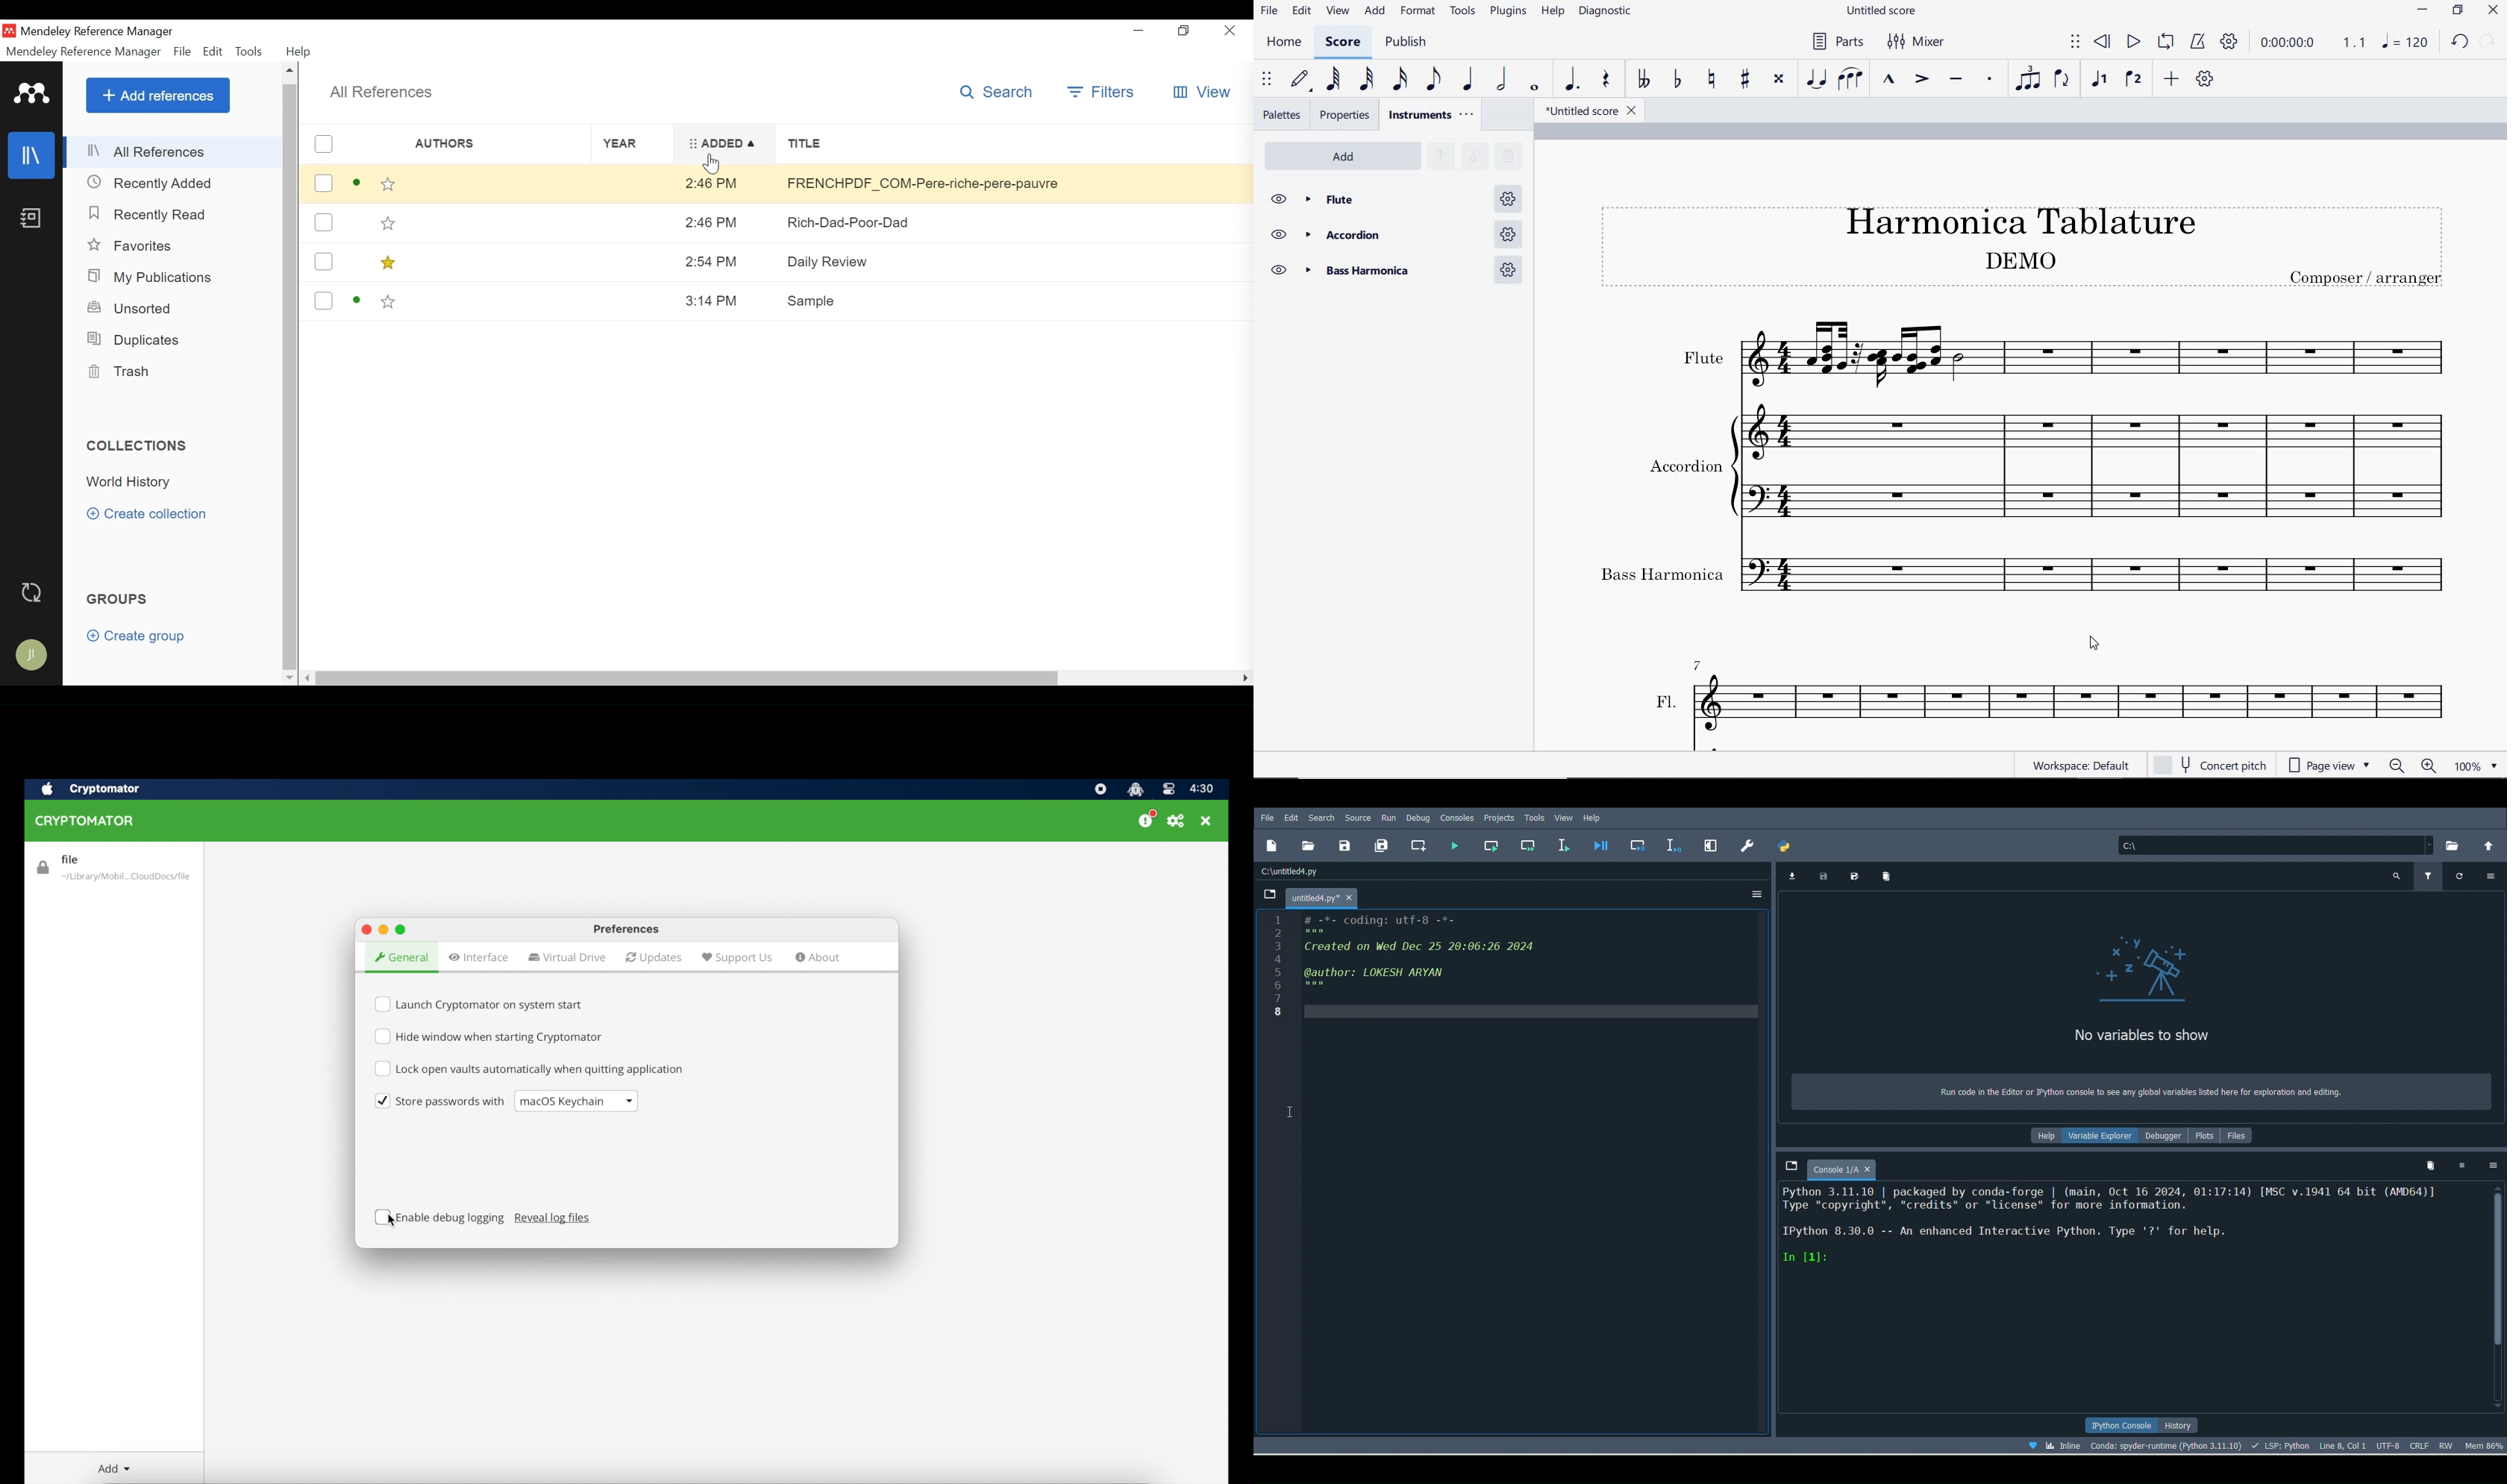  What do you see at coordinates (1340, 44) in the screenshot?
I see `SCORE` at bounding box center [1340, 44].